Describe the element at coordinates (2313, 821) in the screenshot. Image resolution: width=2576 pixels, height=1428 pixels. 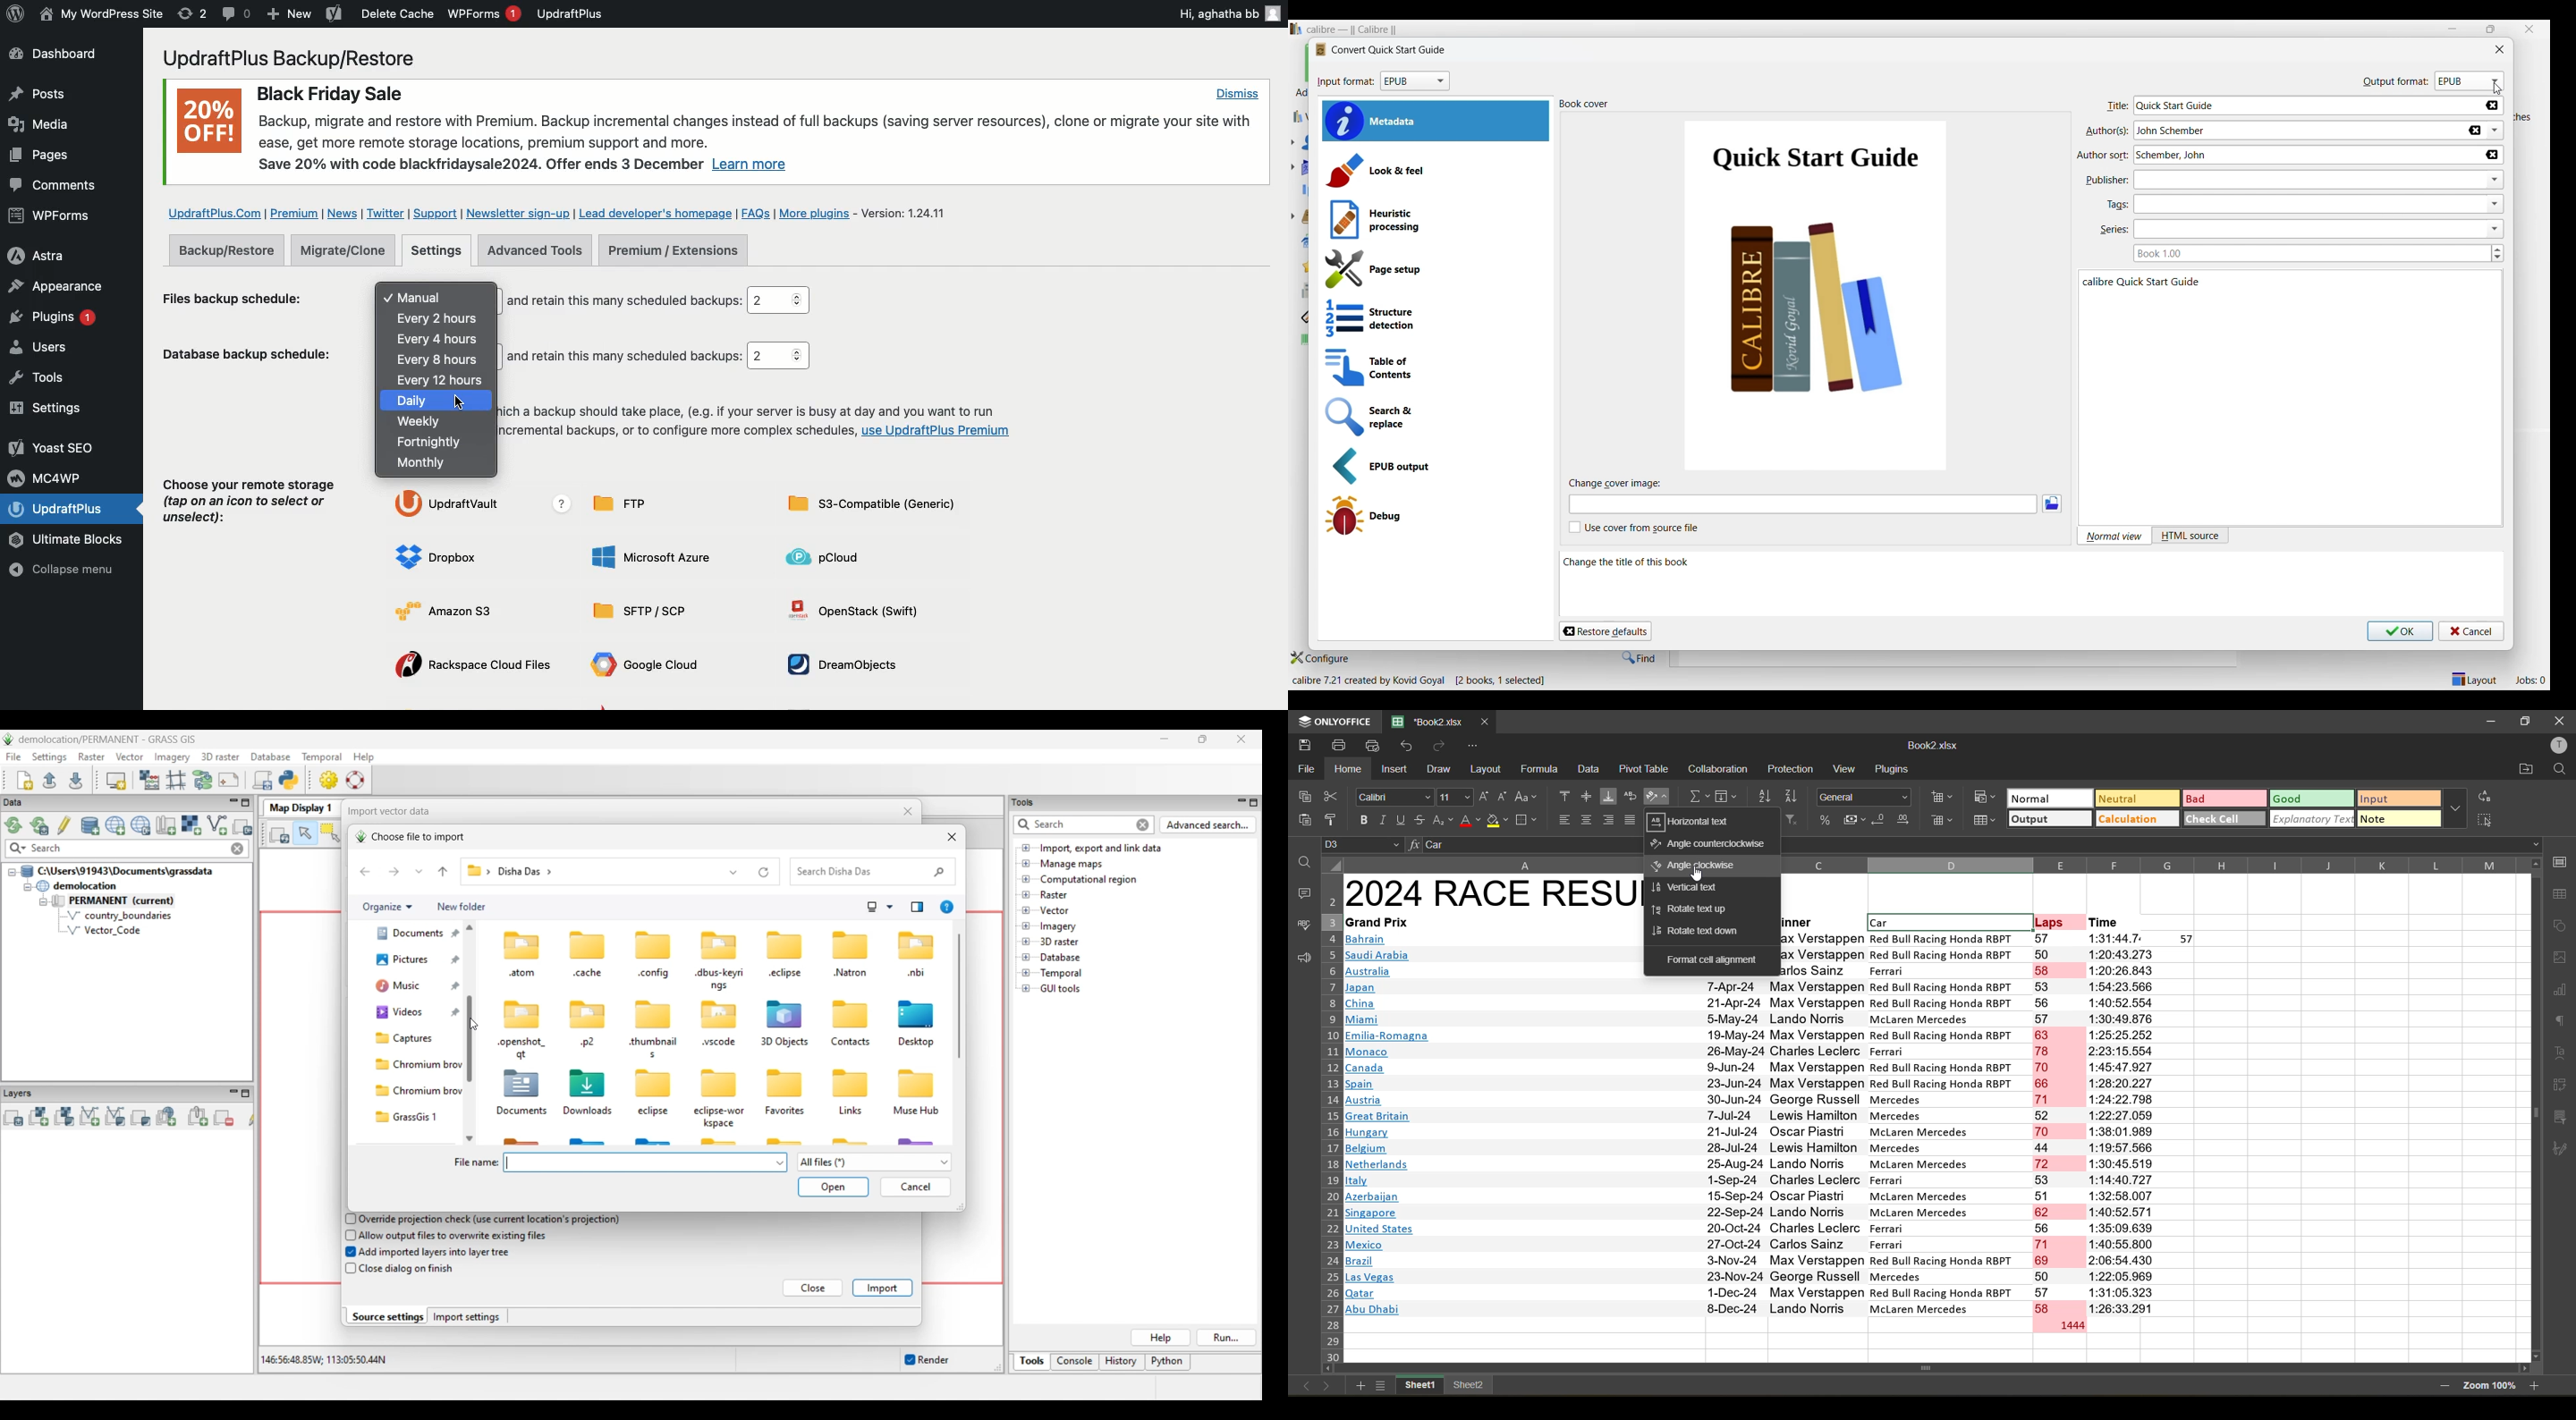
I see `explanatory text` at that location.